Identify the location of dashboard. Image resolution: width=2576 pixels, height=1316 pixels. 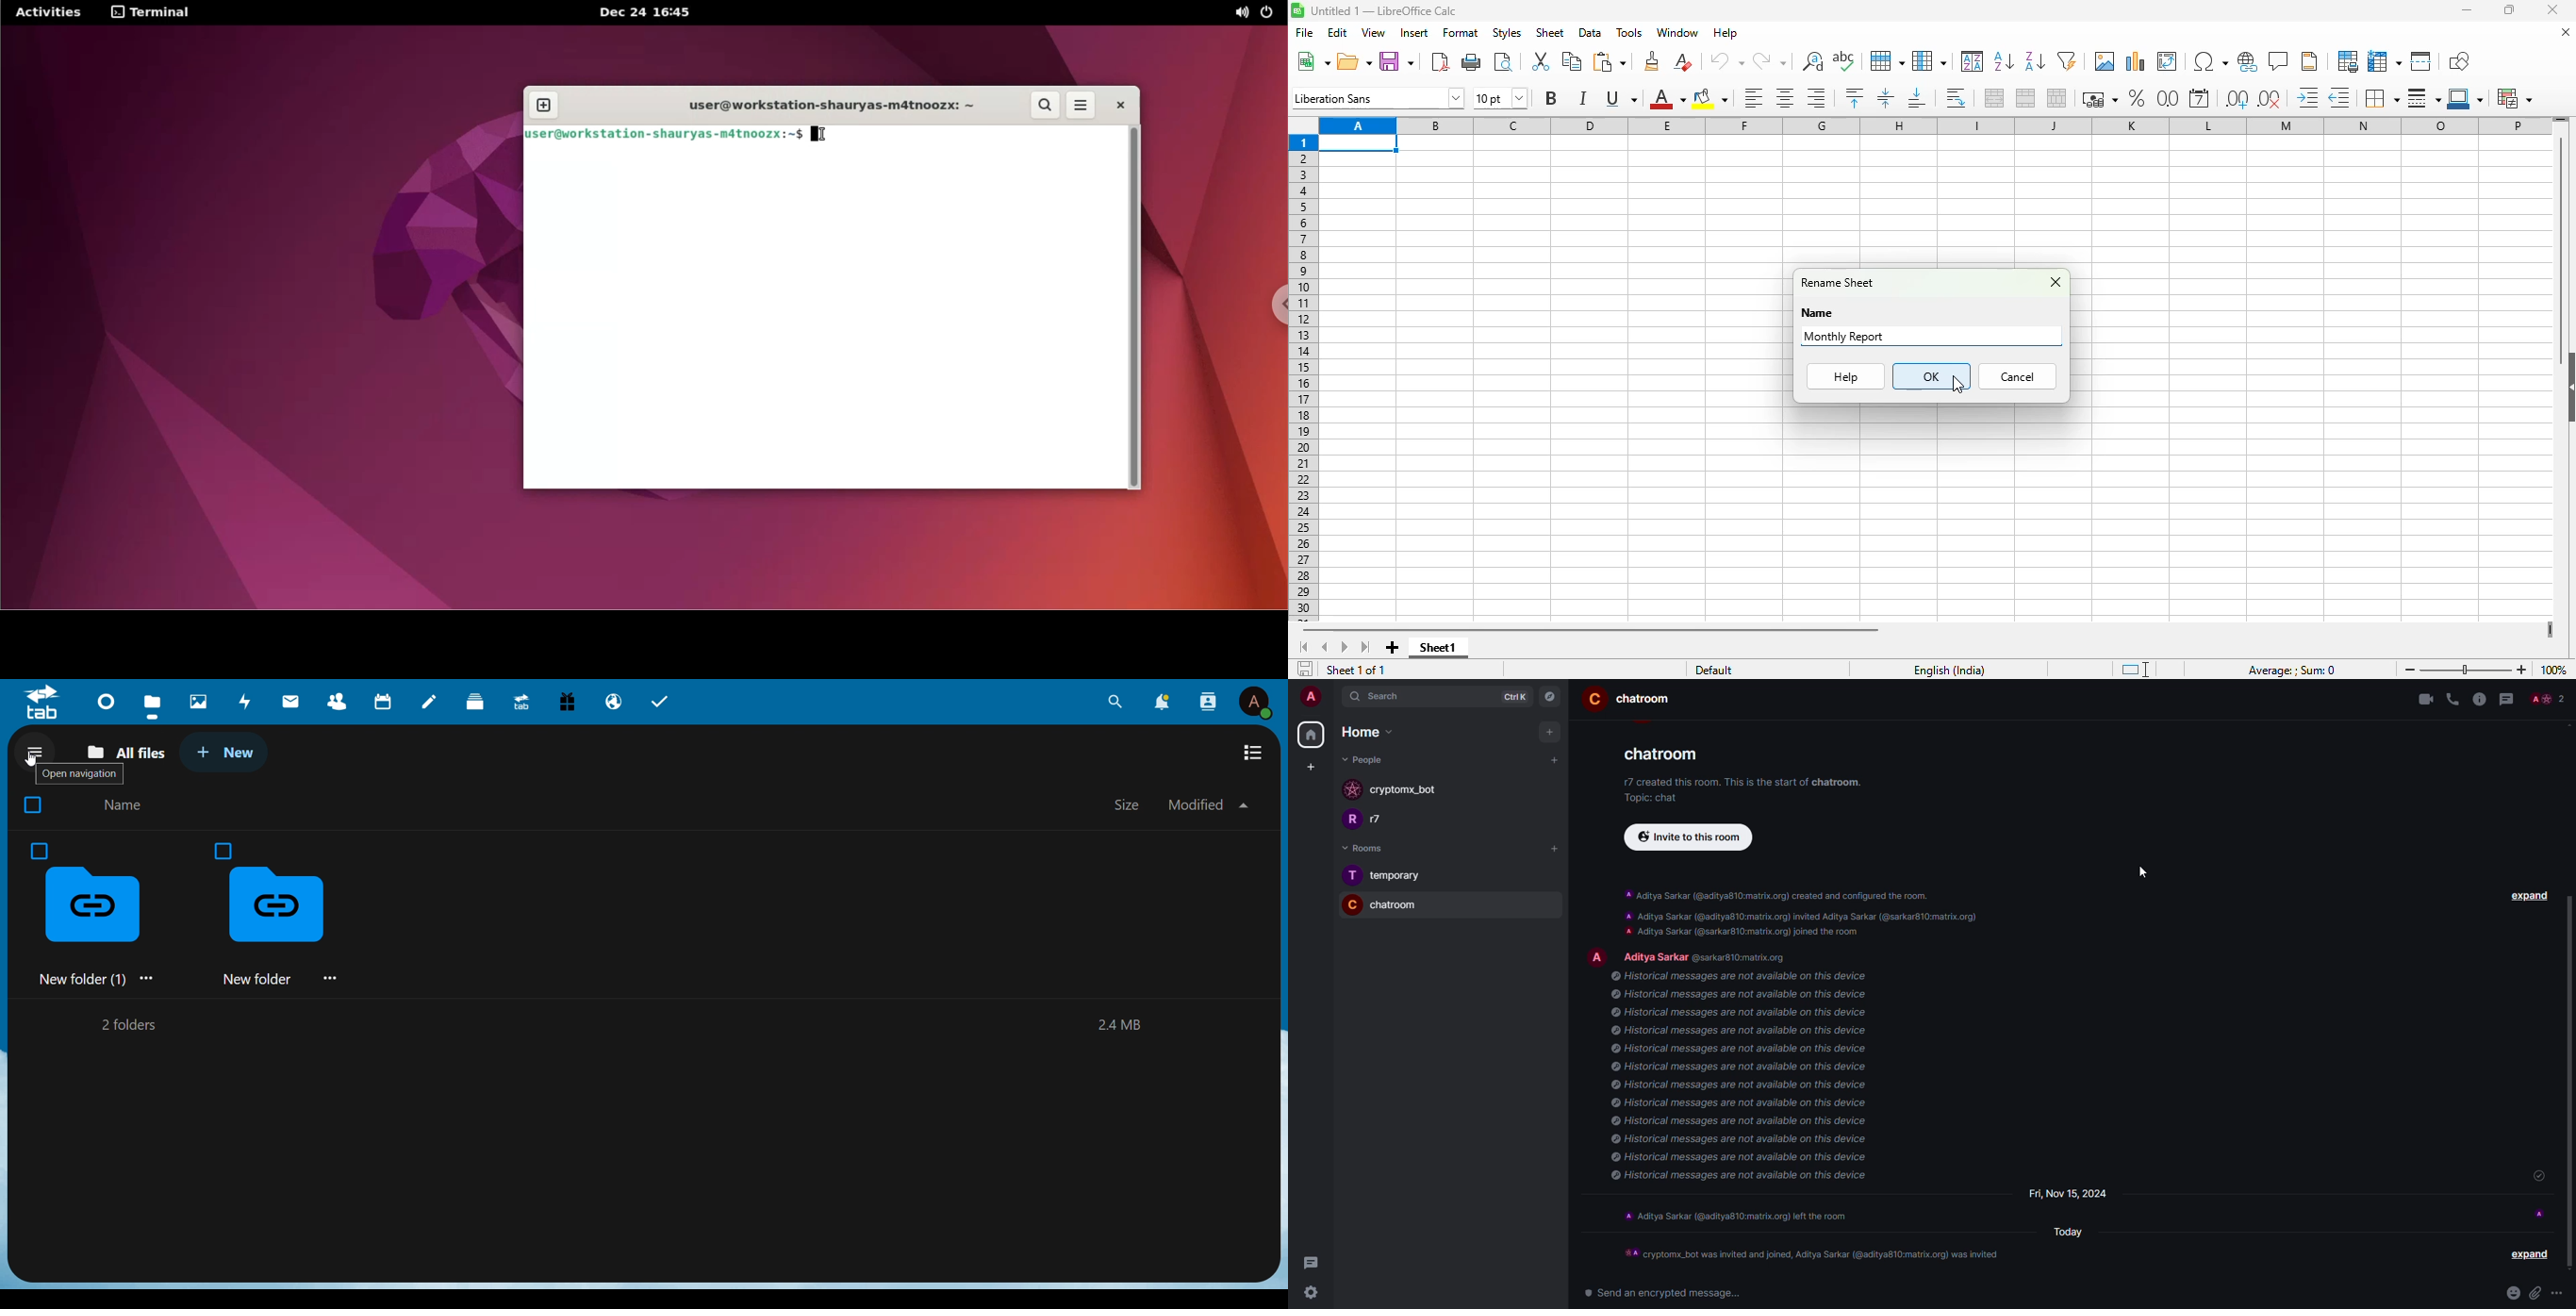
(107, 700).